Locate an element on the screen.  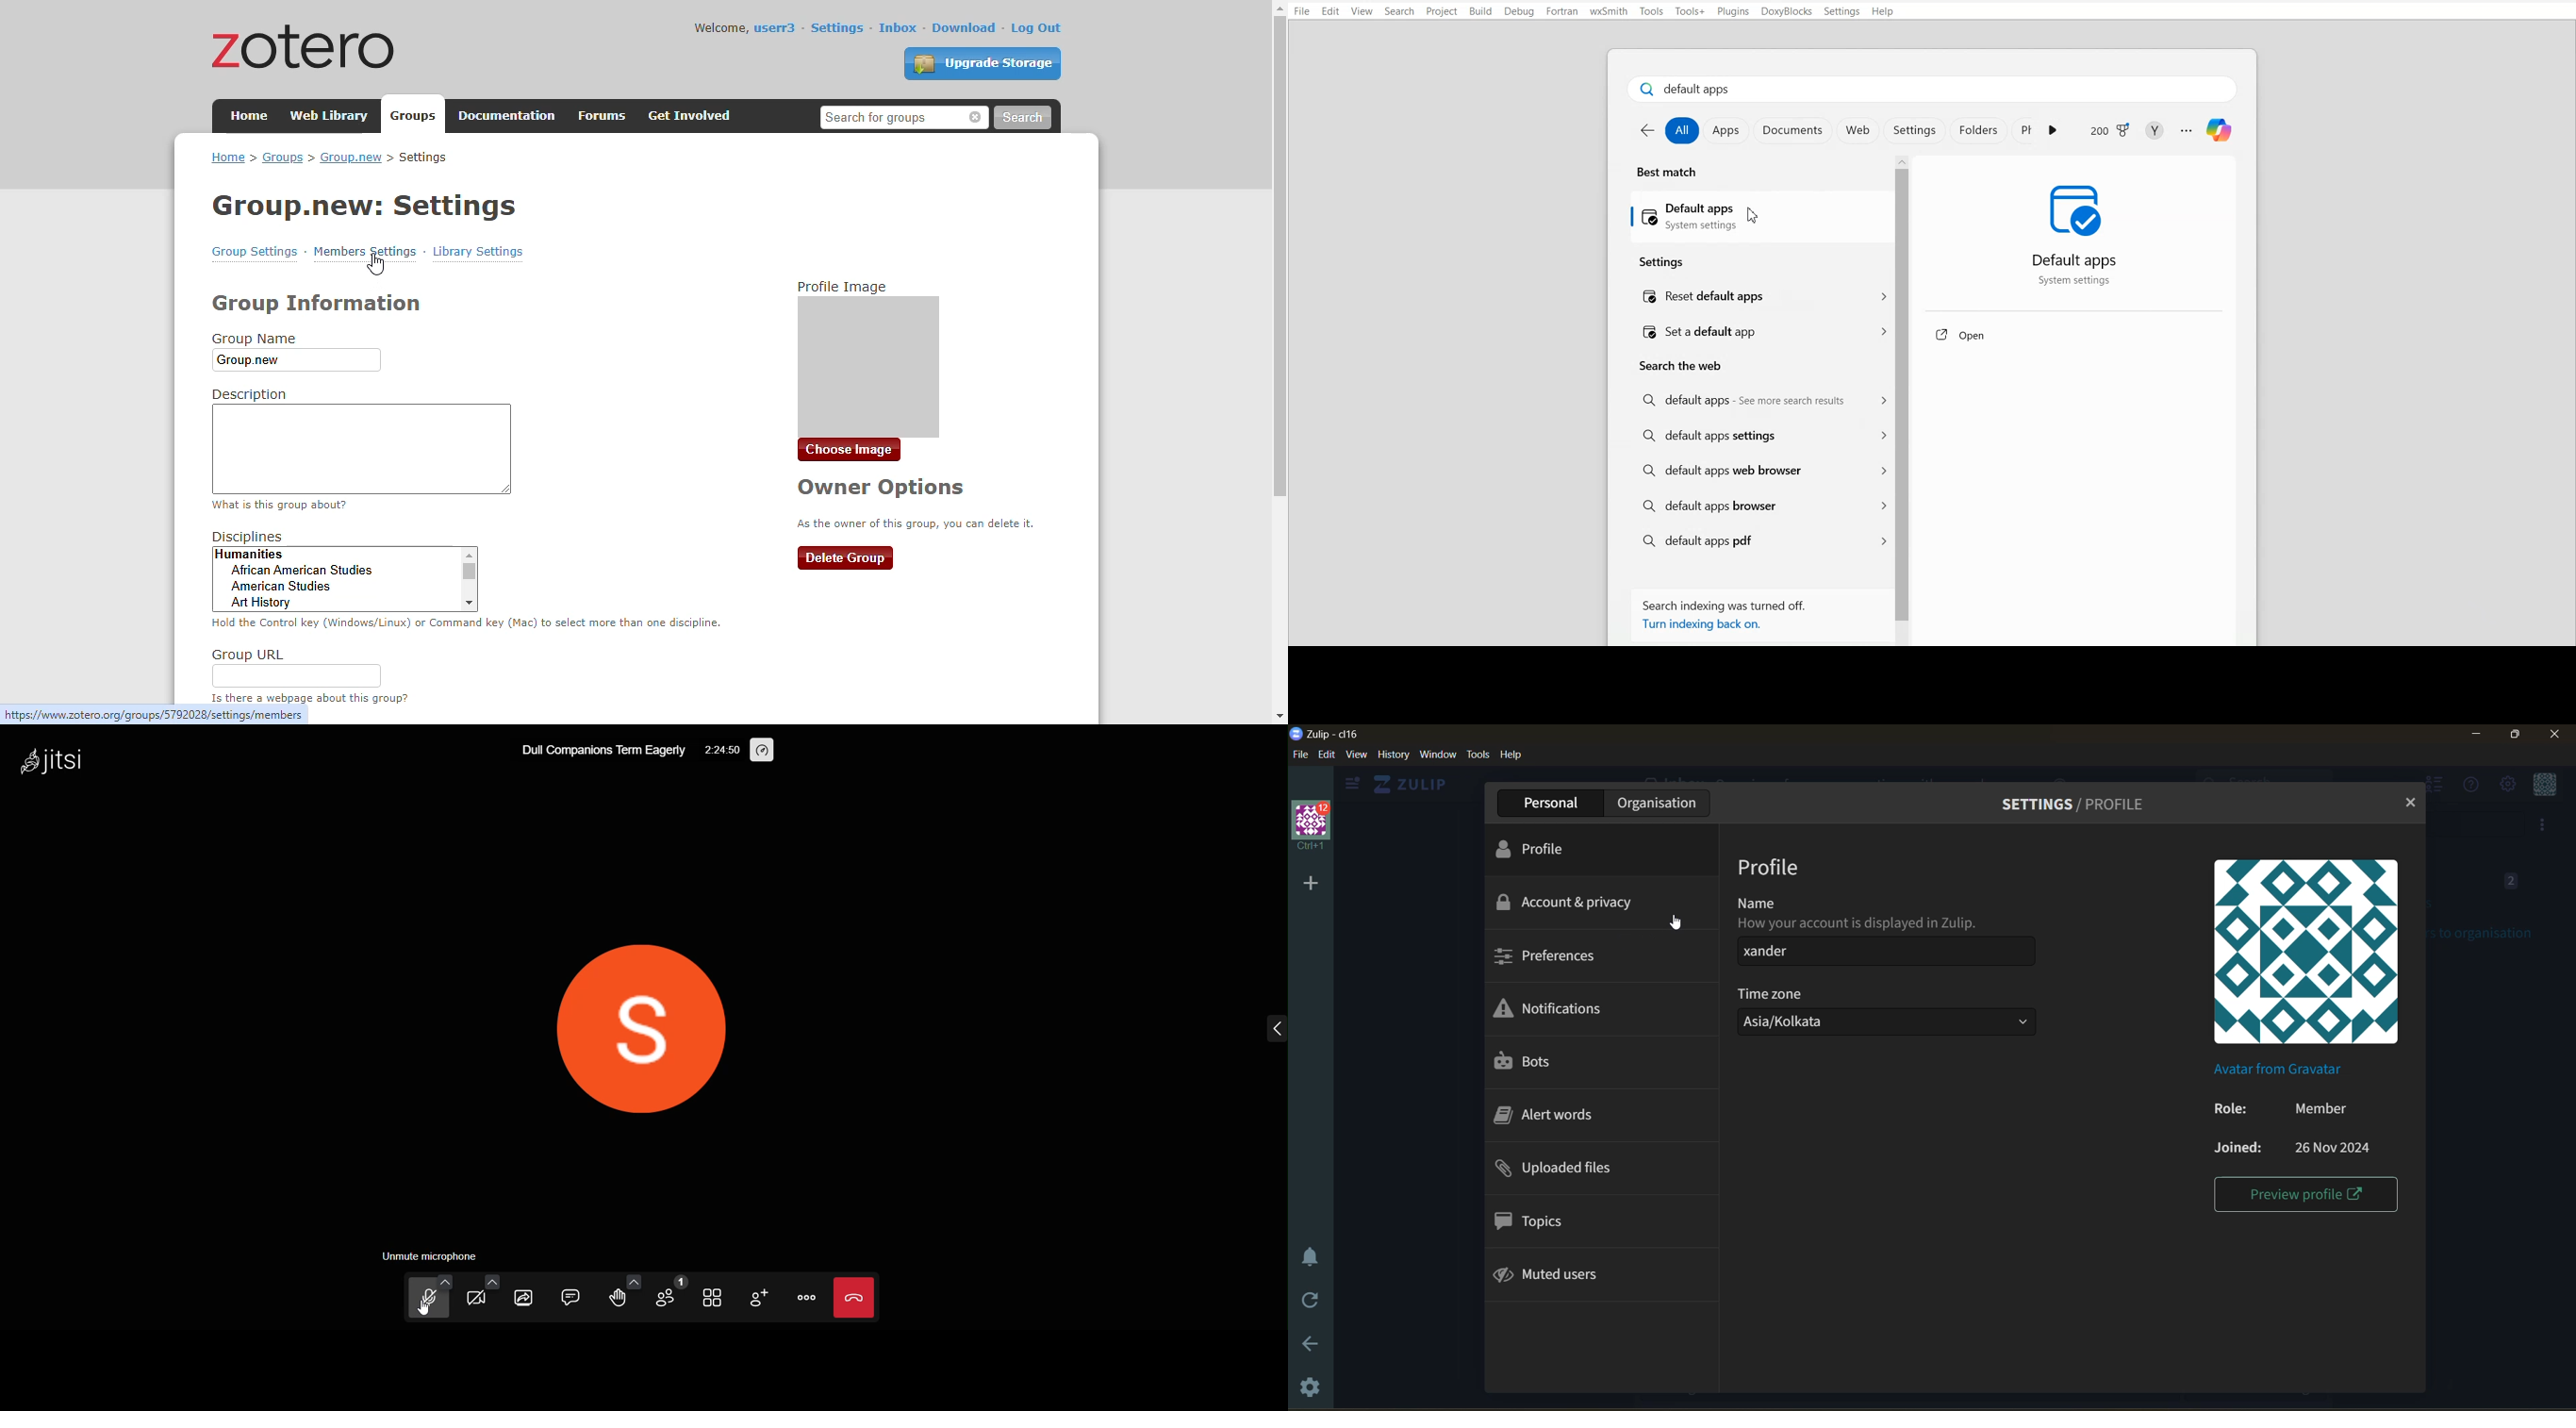
application logo and name is located at coordinates (1328, 733).